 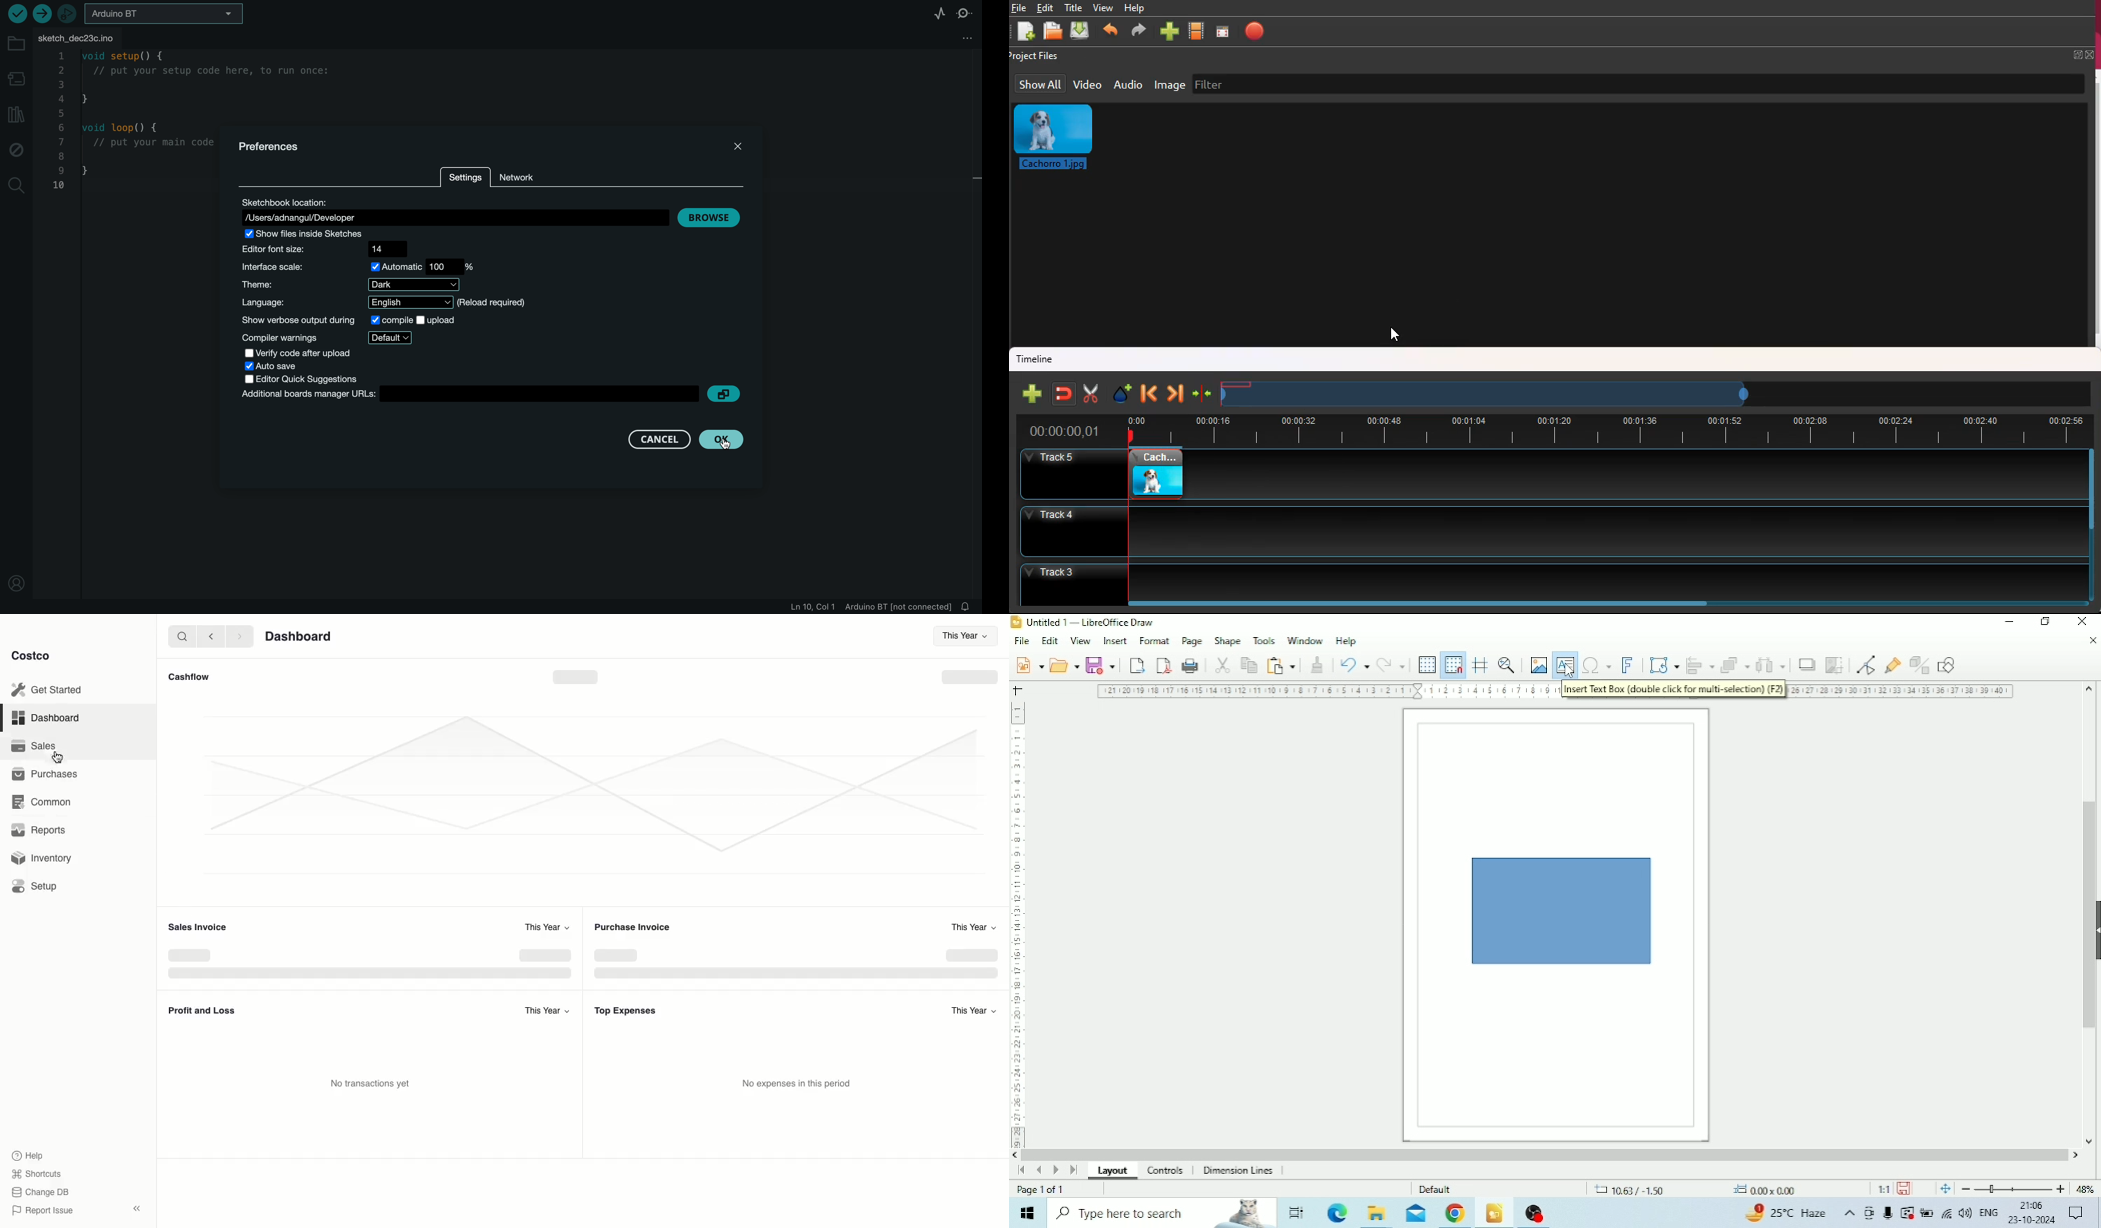 I want to click on show all, so click(x=1041, y=84).